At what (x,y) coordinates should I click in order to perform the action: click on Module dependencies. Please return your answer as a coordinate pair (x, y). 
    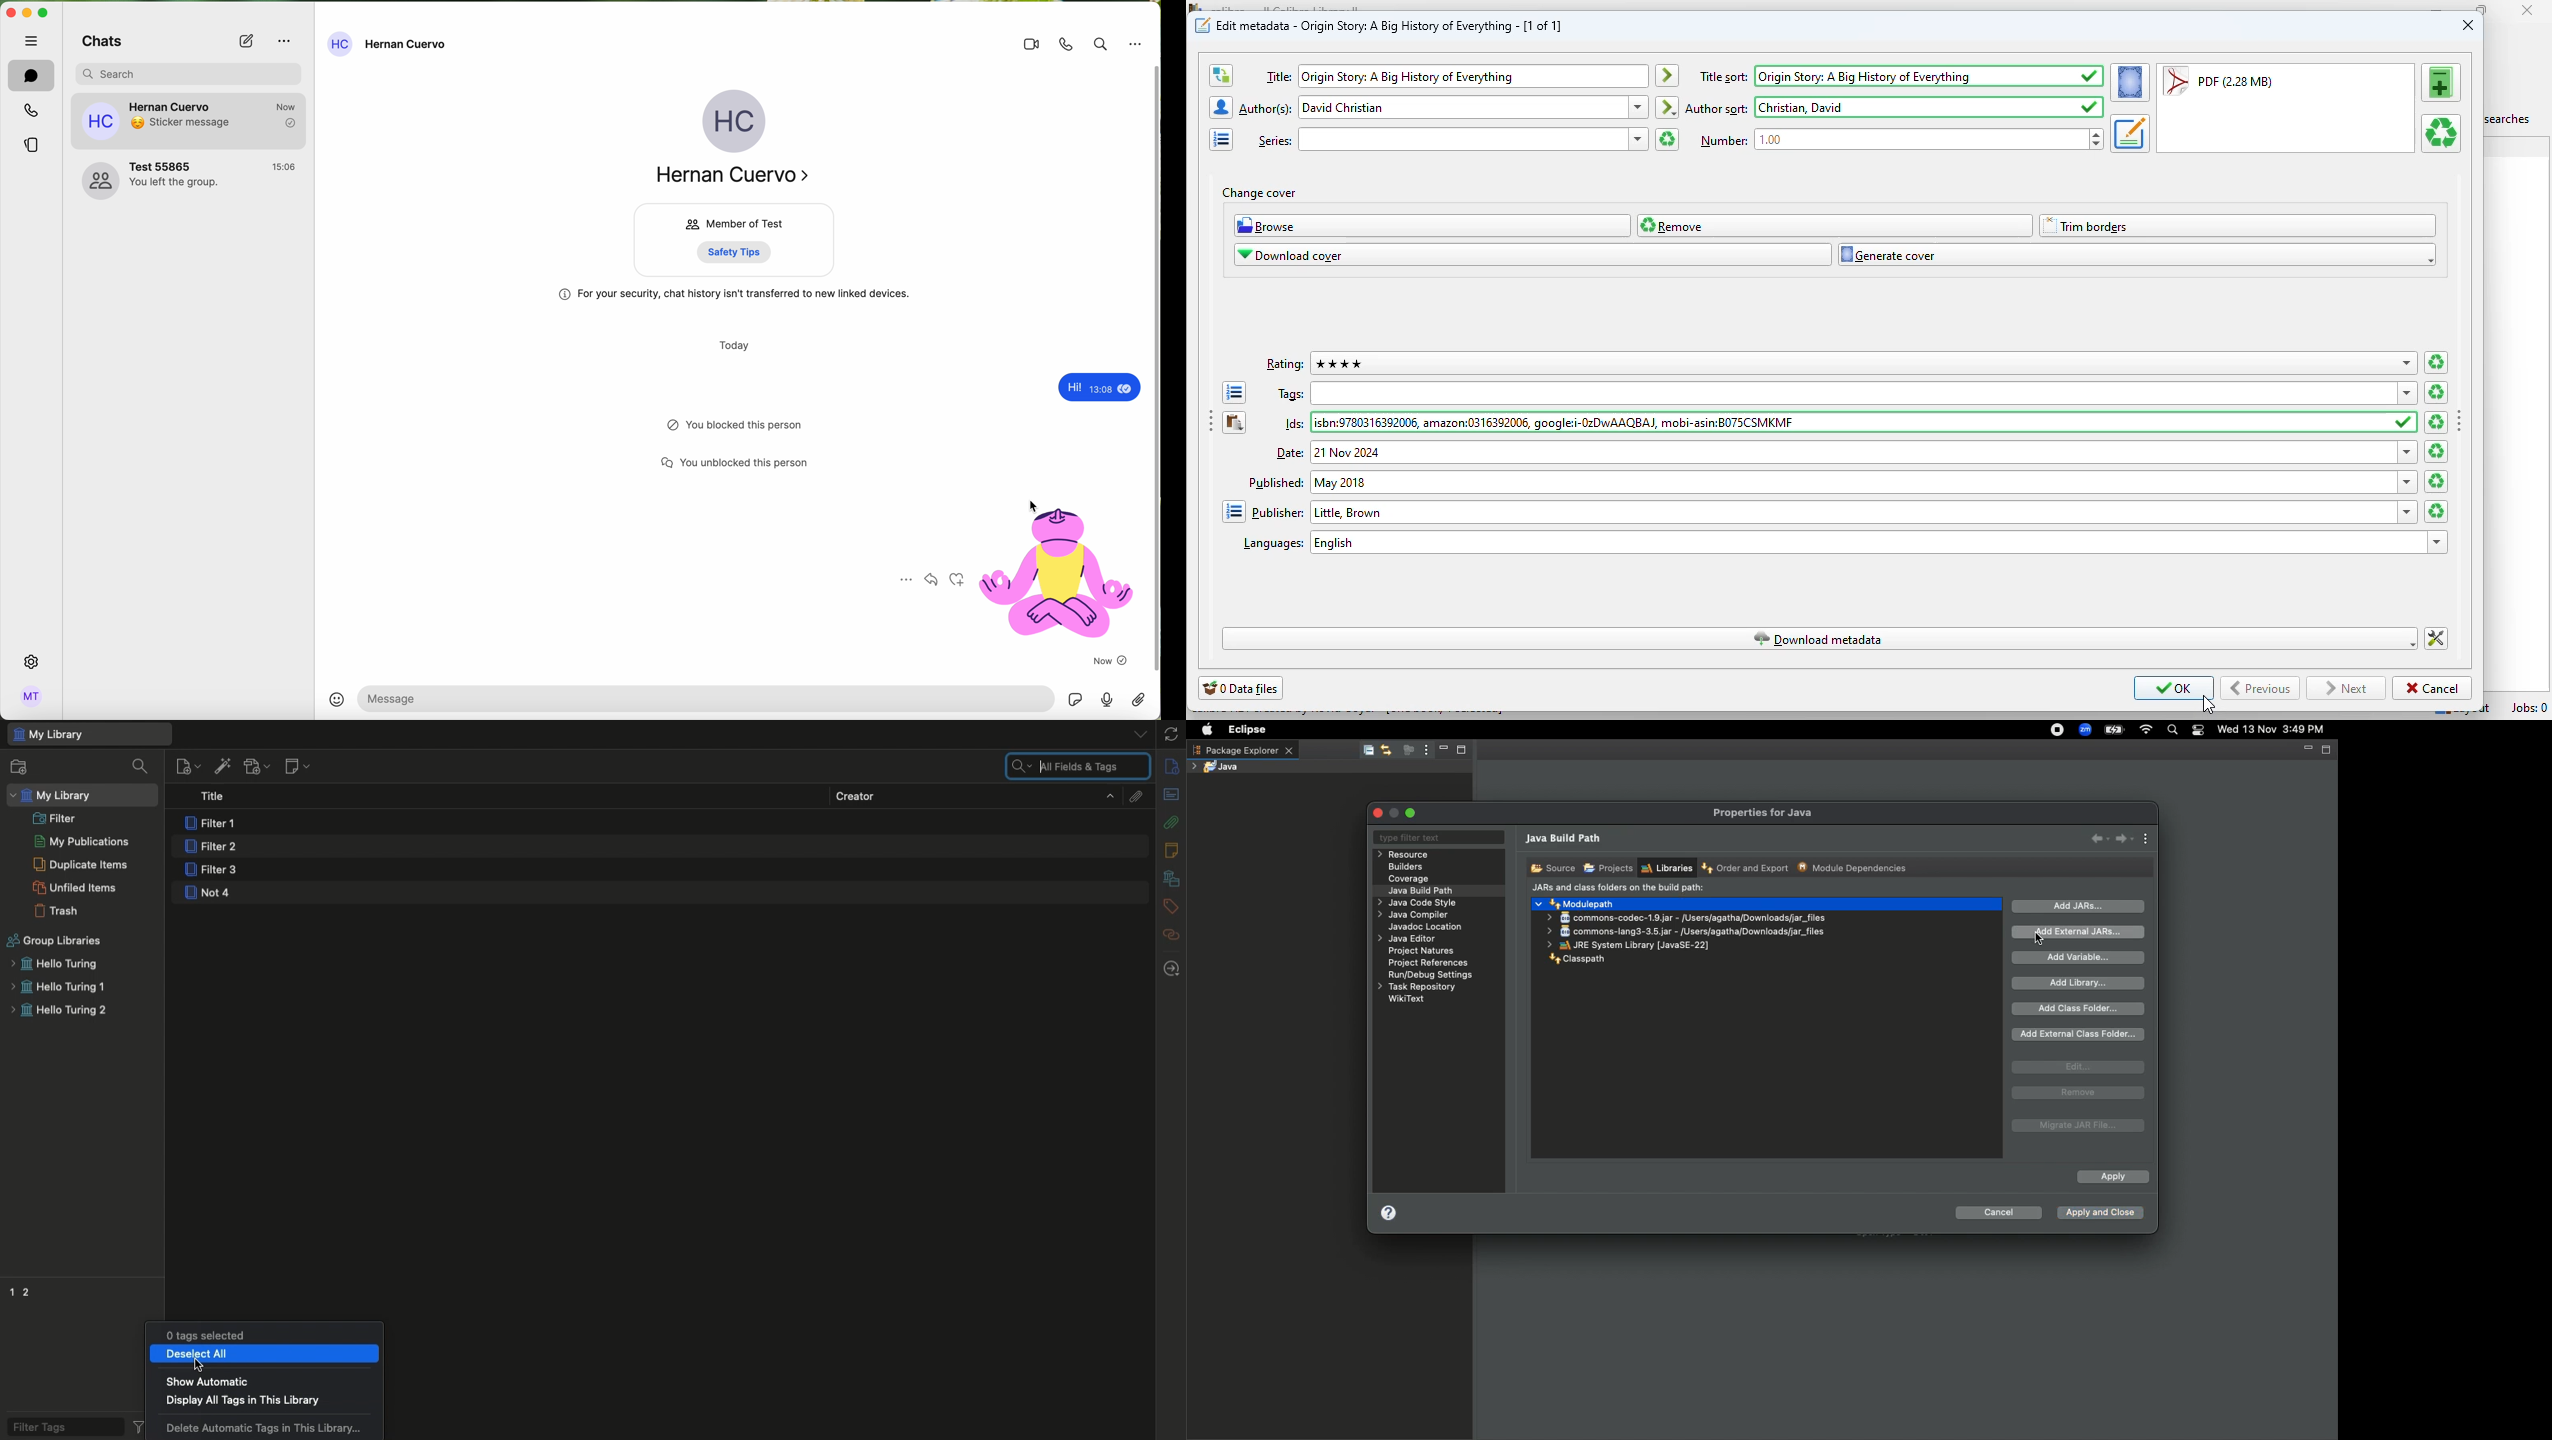
    Looking at the image, I should click on (1853, 867).